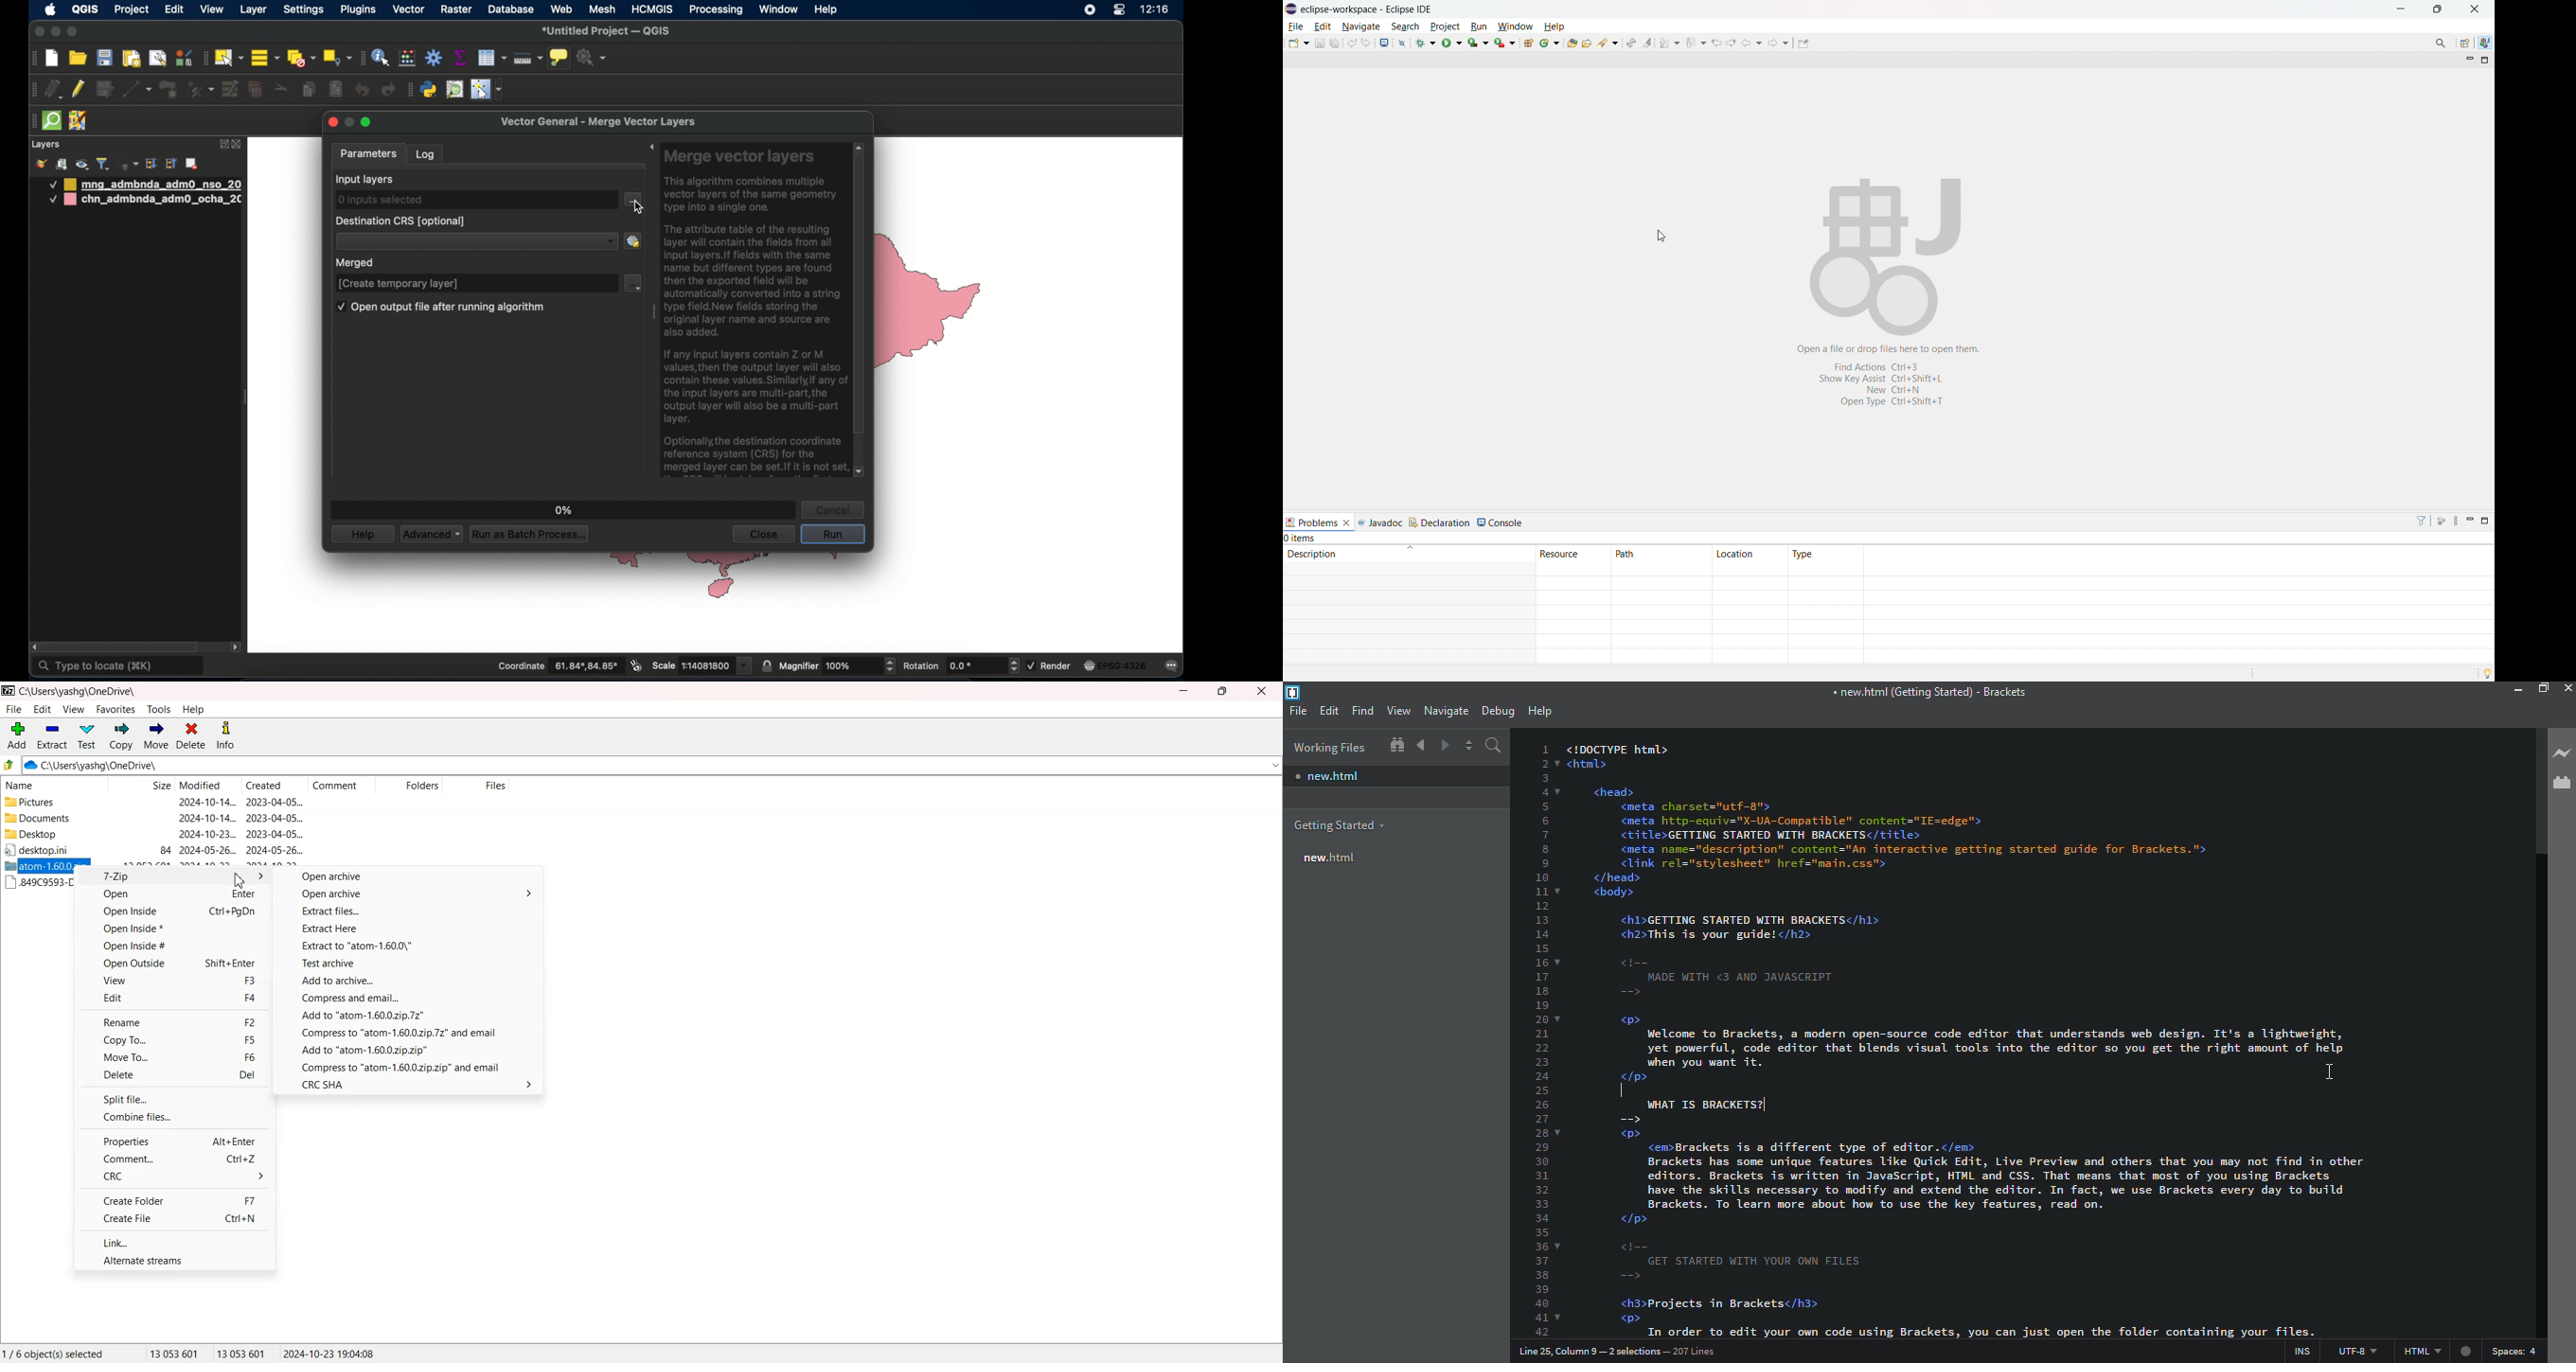 The width and height of the screenshot is (2576, 1372). Describe the element at coordinates (103, 164) in the screenshot. I see `filter legend` at that location.